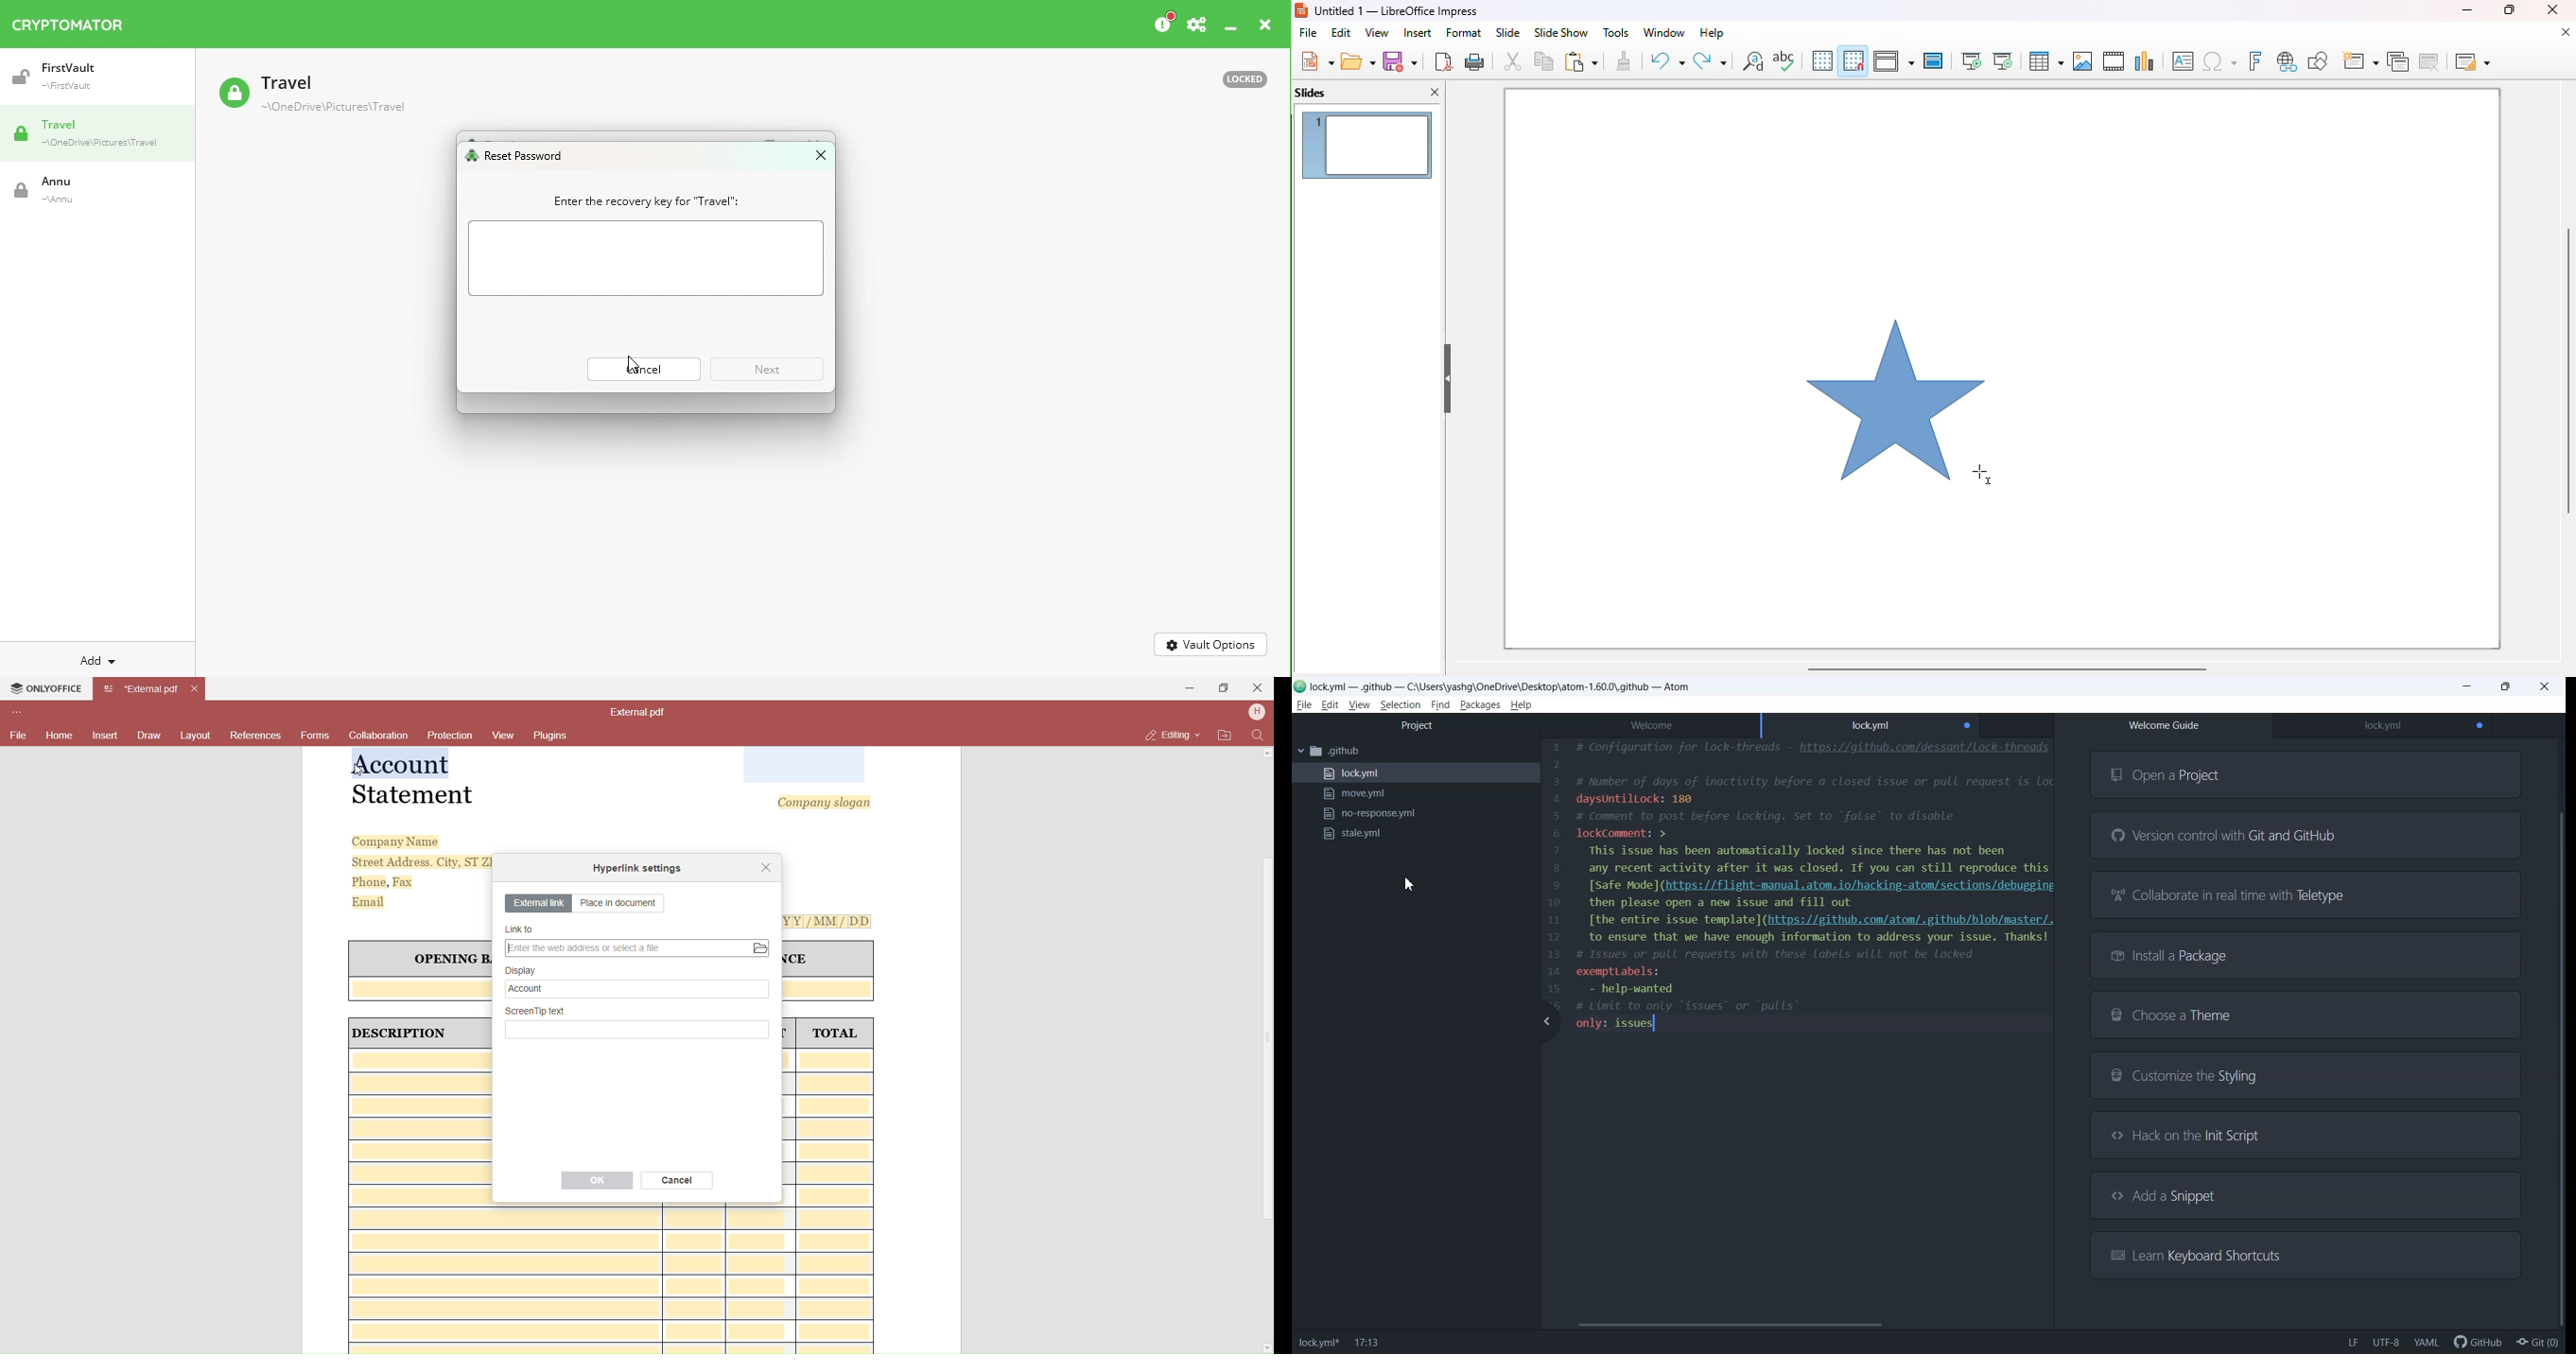 Image resolution: width=2576 pixels, height=1372 pixels. I want to click on paste, so click(1580, 61).